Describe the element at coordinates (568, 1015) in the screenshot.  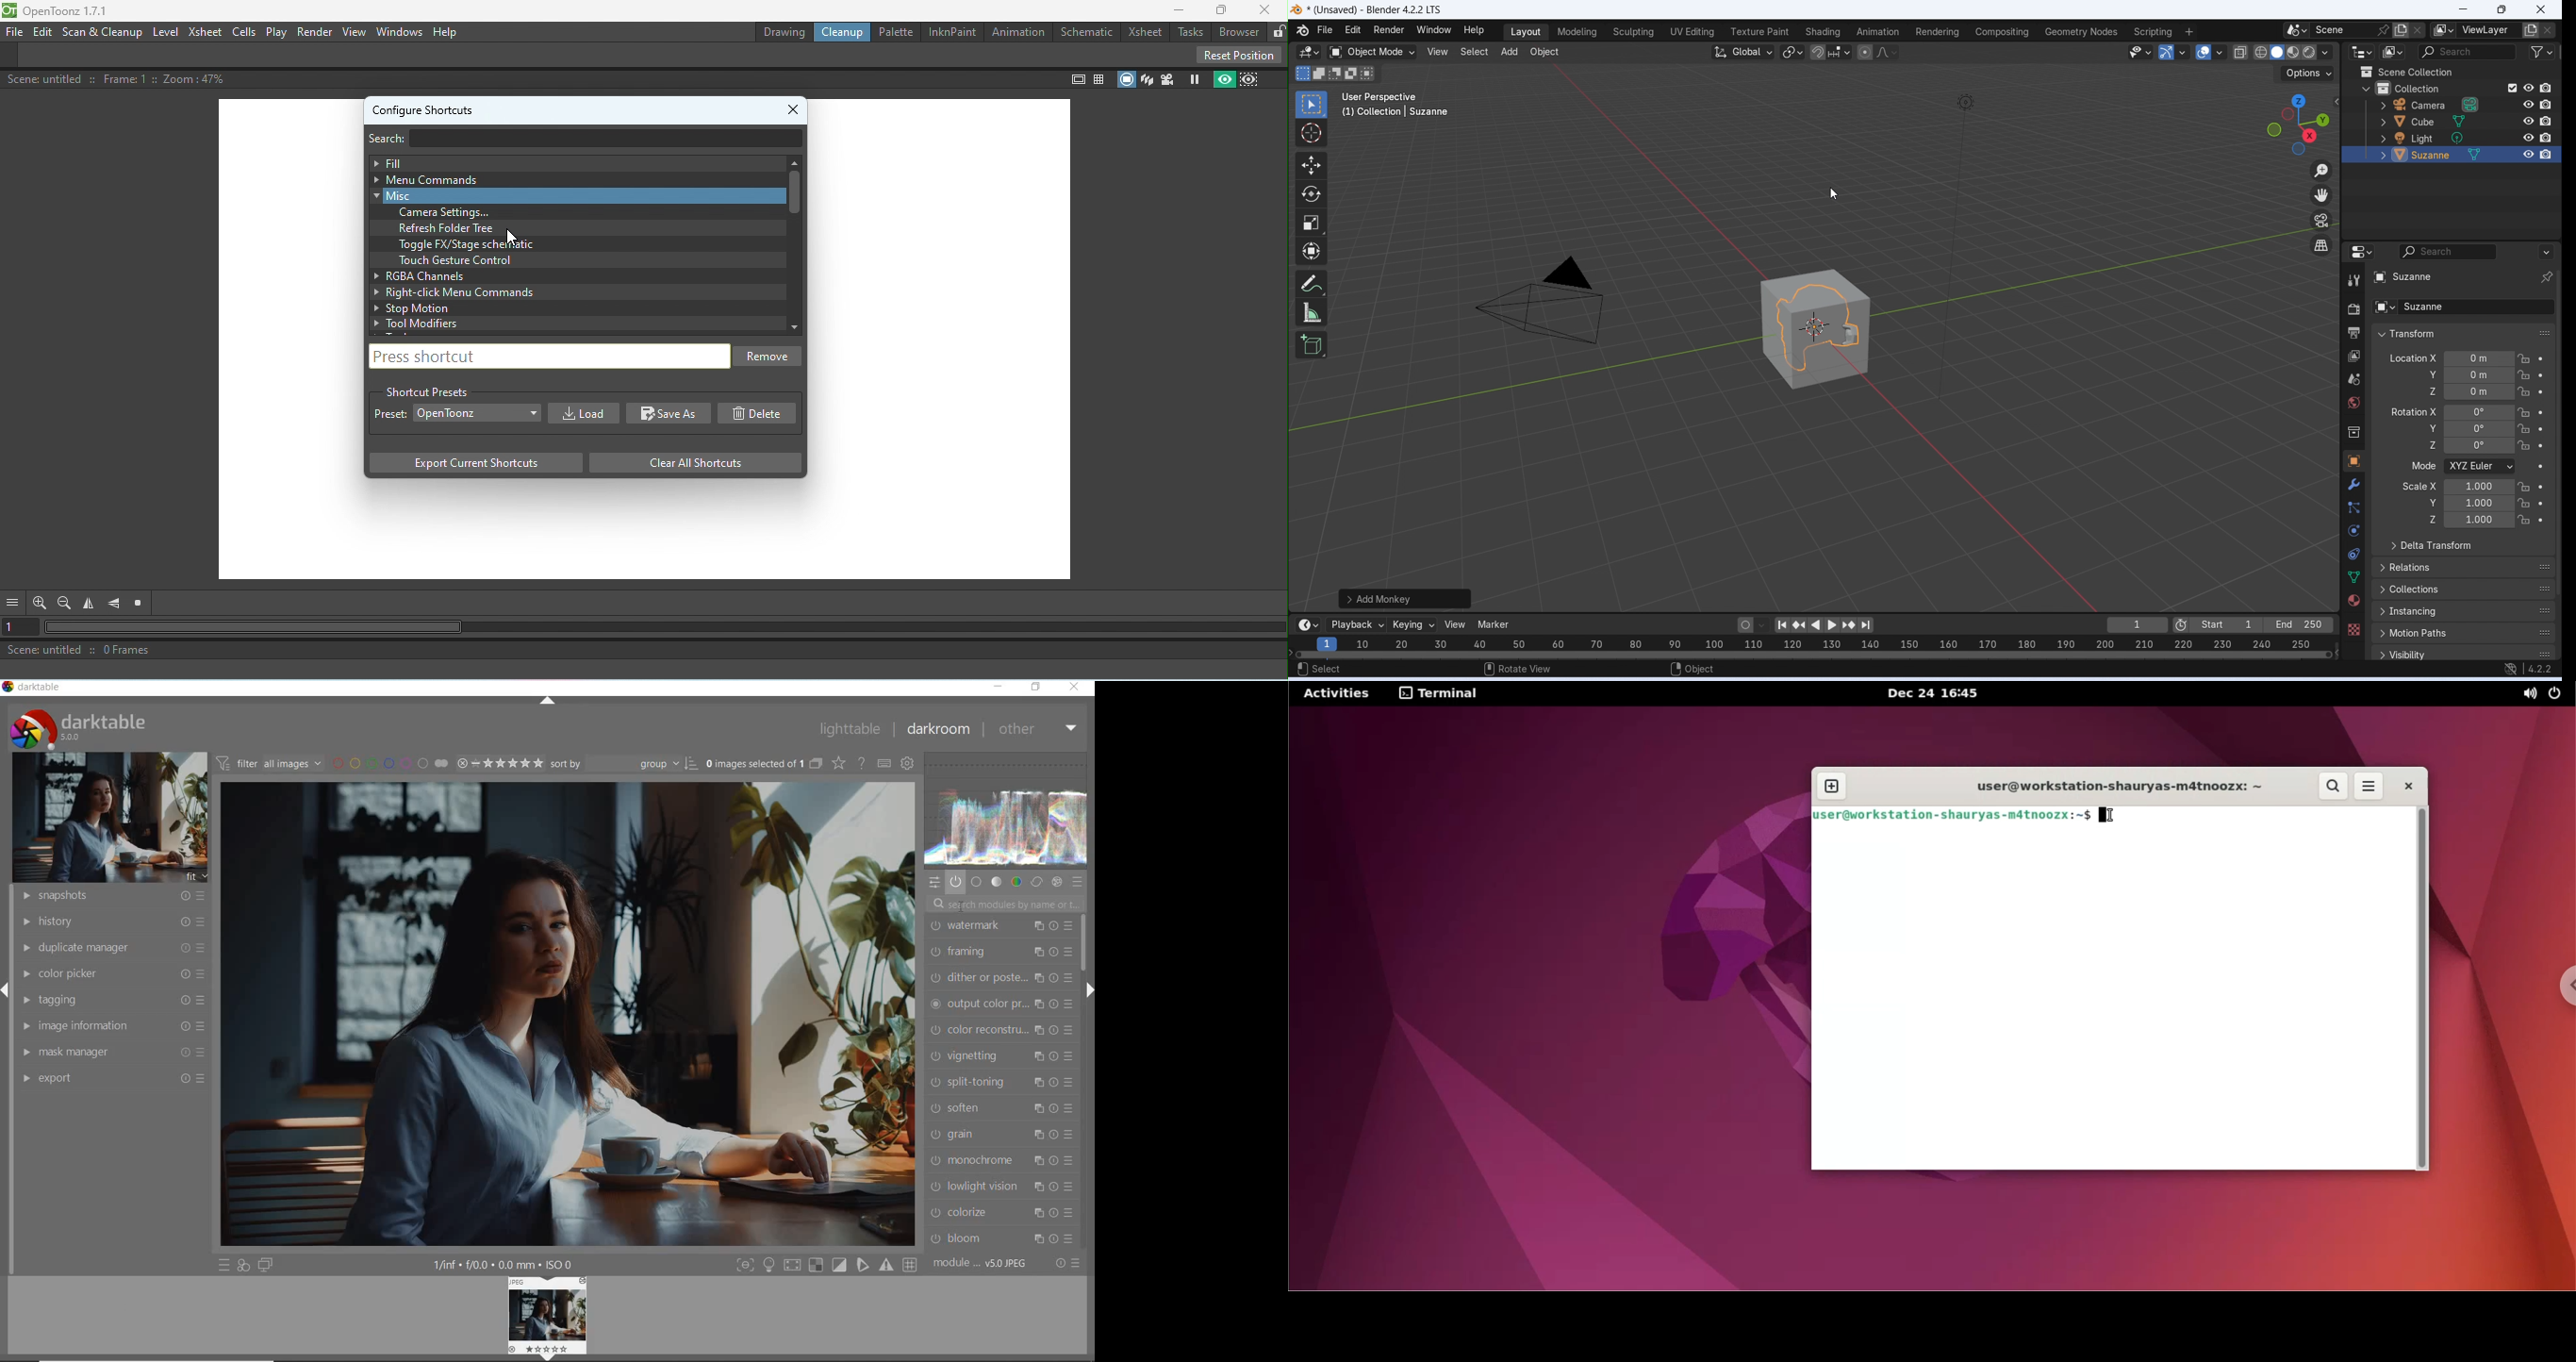
I see `selected image` at that location.